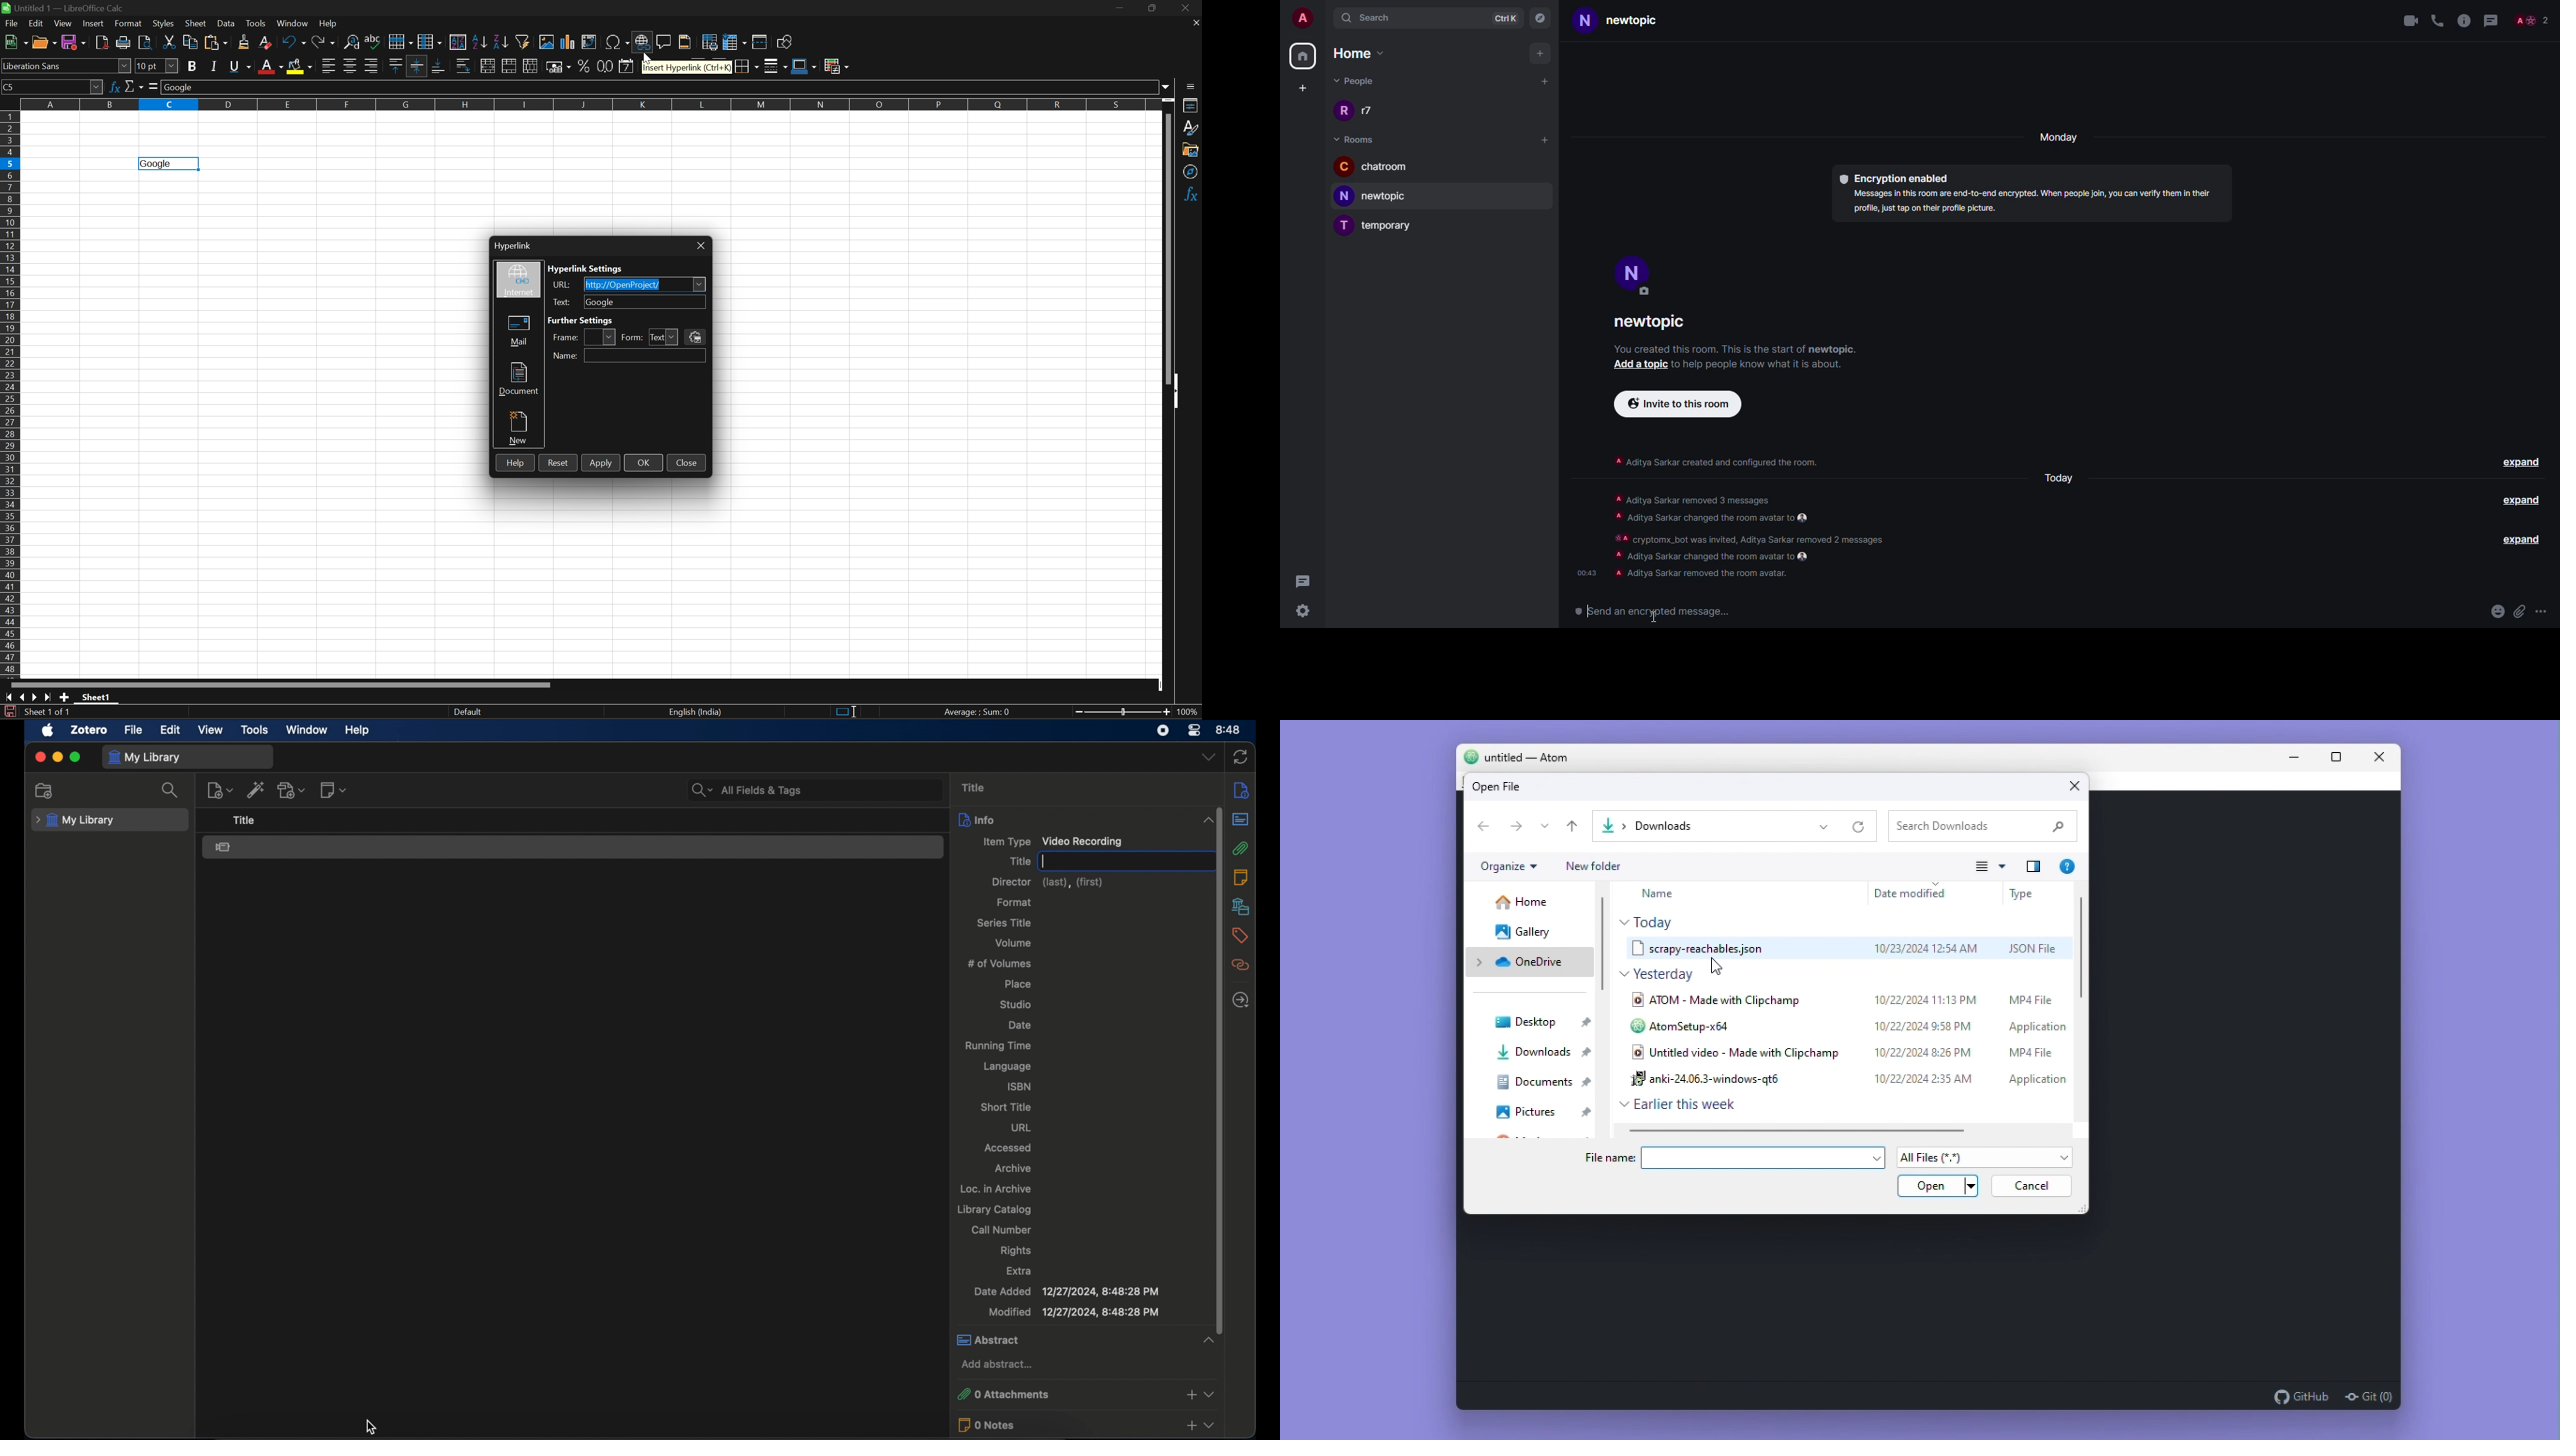 The height and width of the screenshot is (1456, 2576). Describe the element at coordinates (369, 1427) in the screenshot. I see `cursor` at that location.